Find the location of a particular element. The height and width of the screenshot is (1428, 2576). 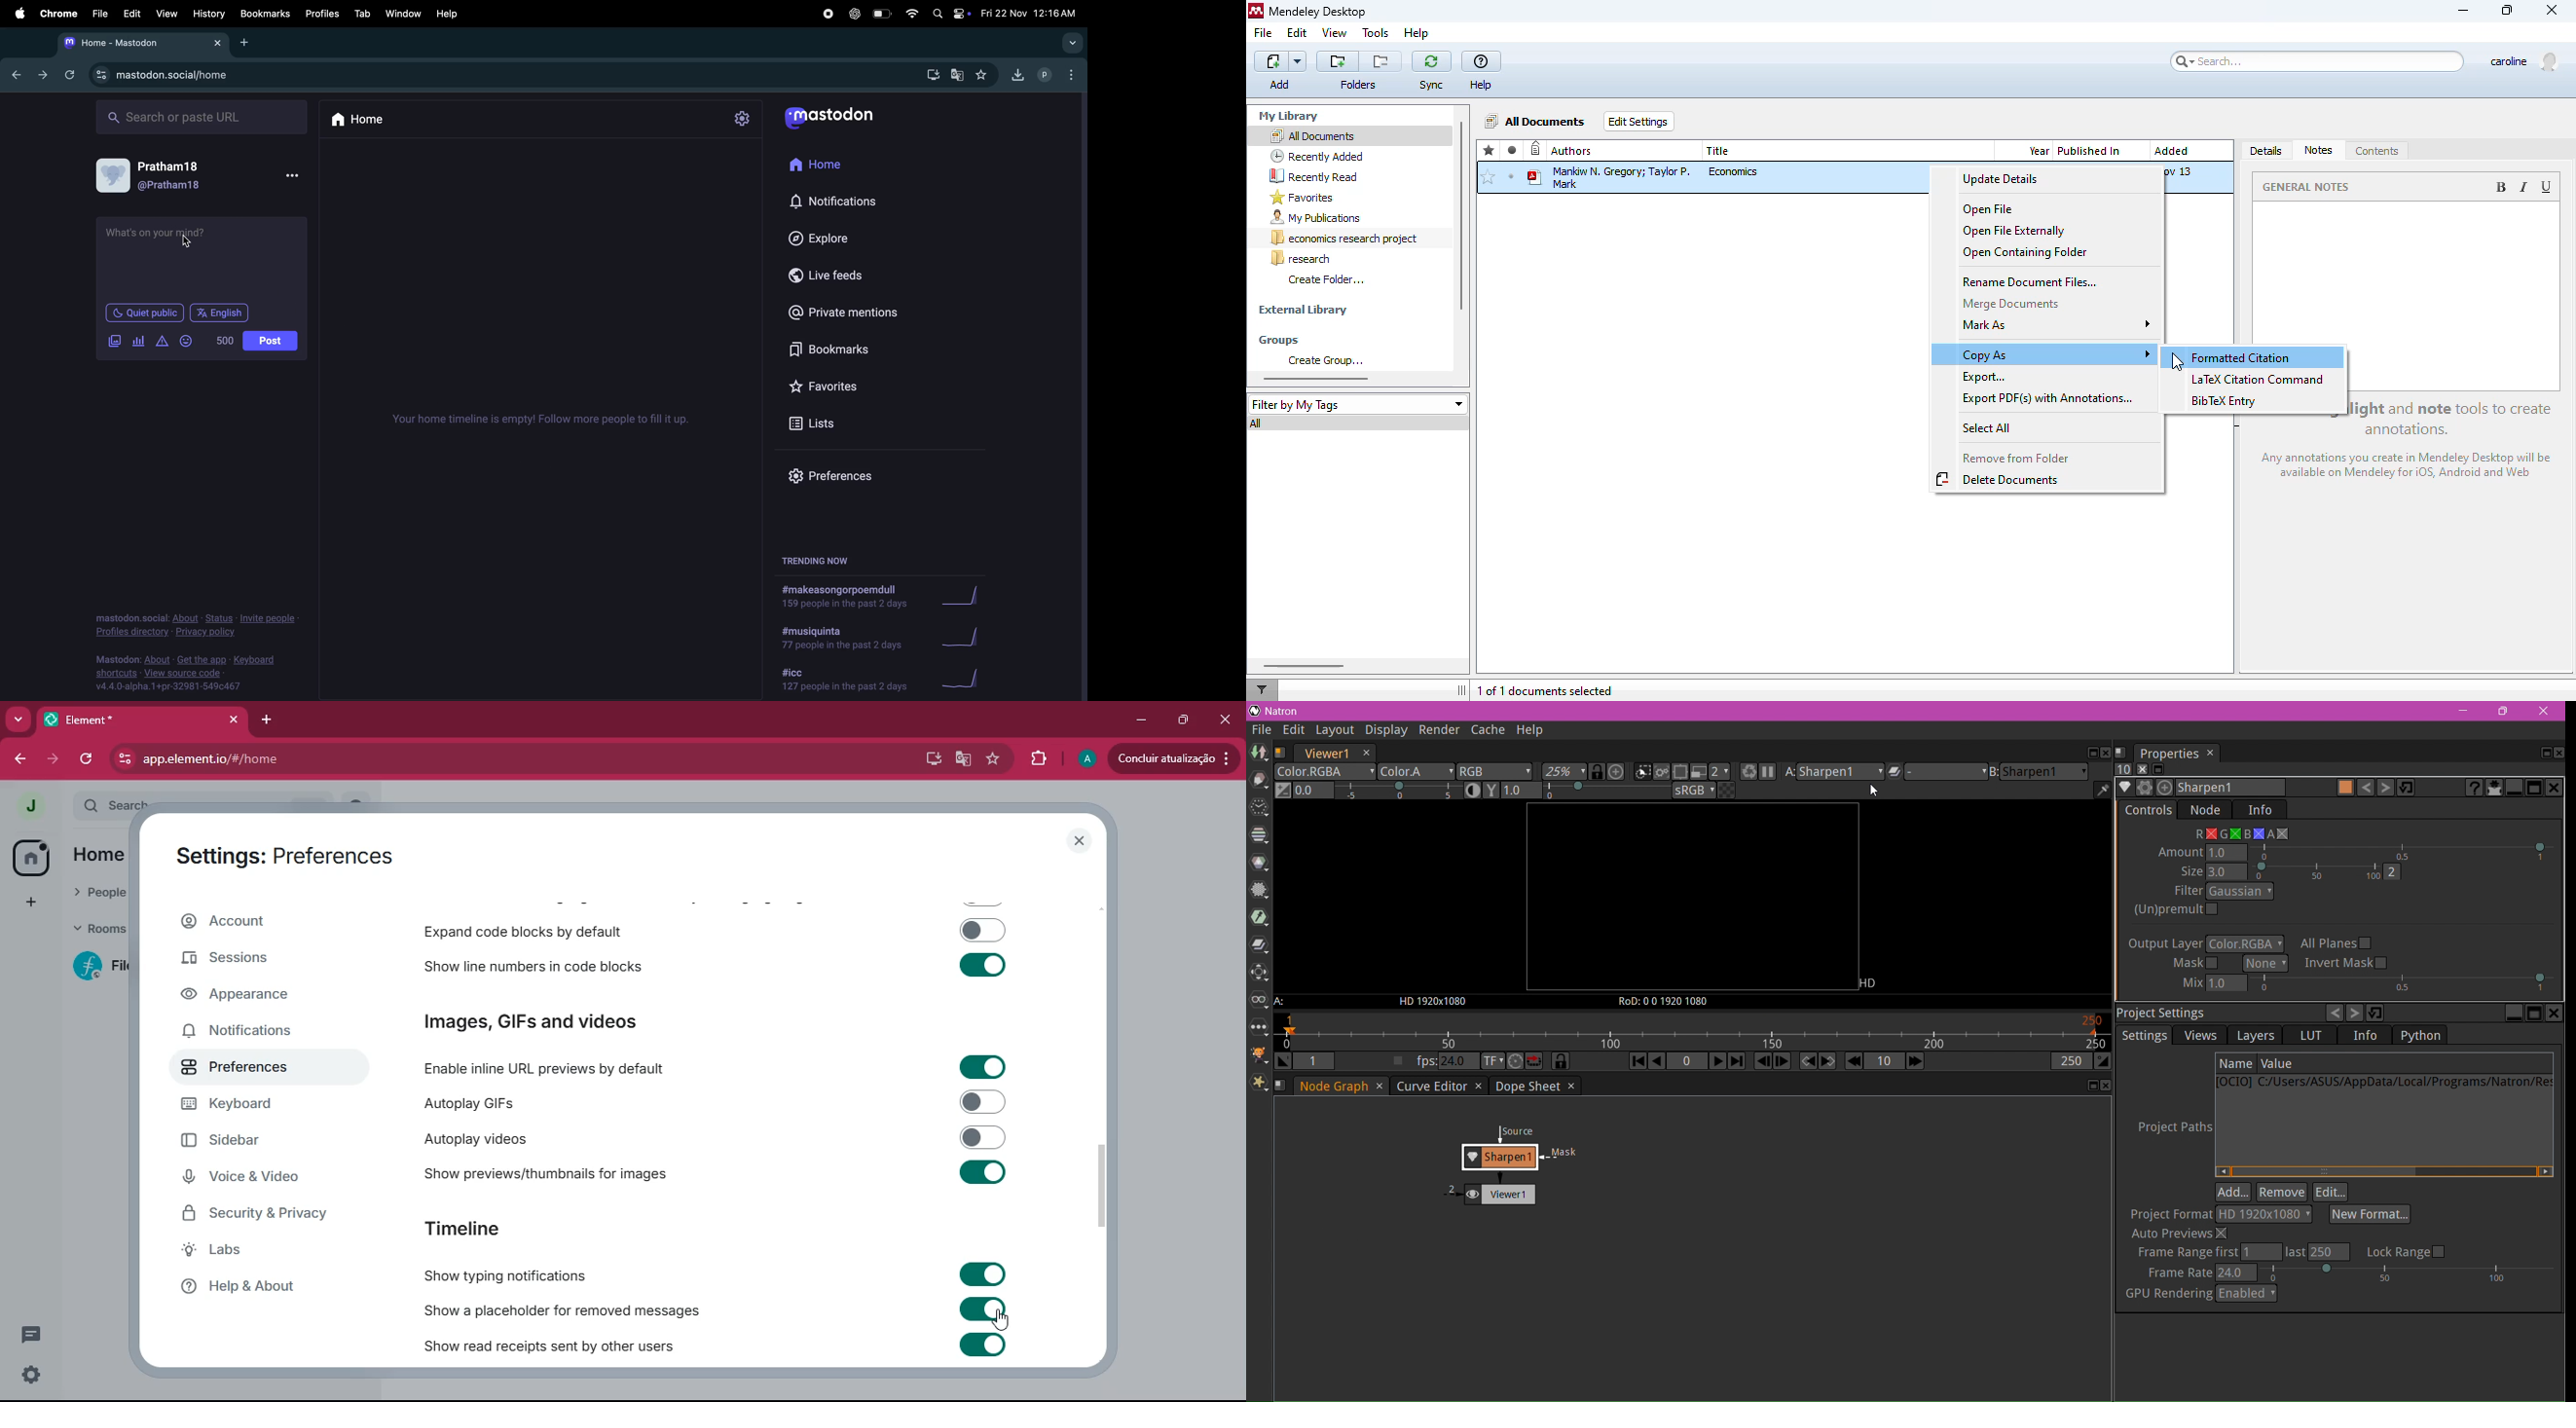

graph is located at coordinates (956, 596).